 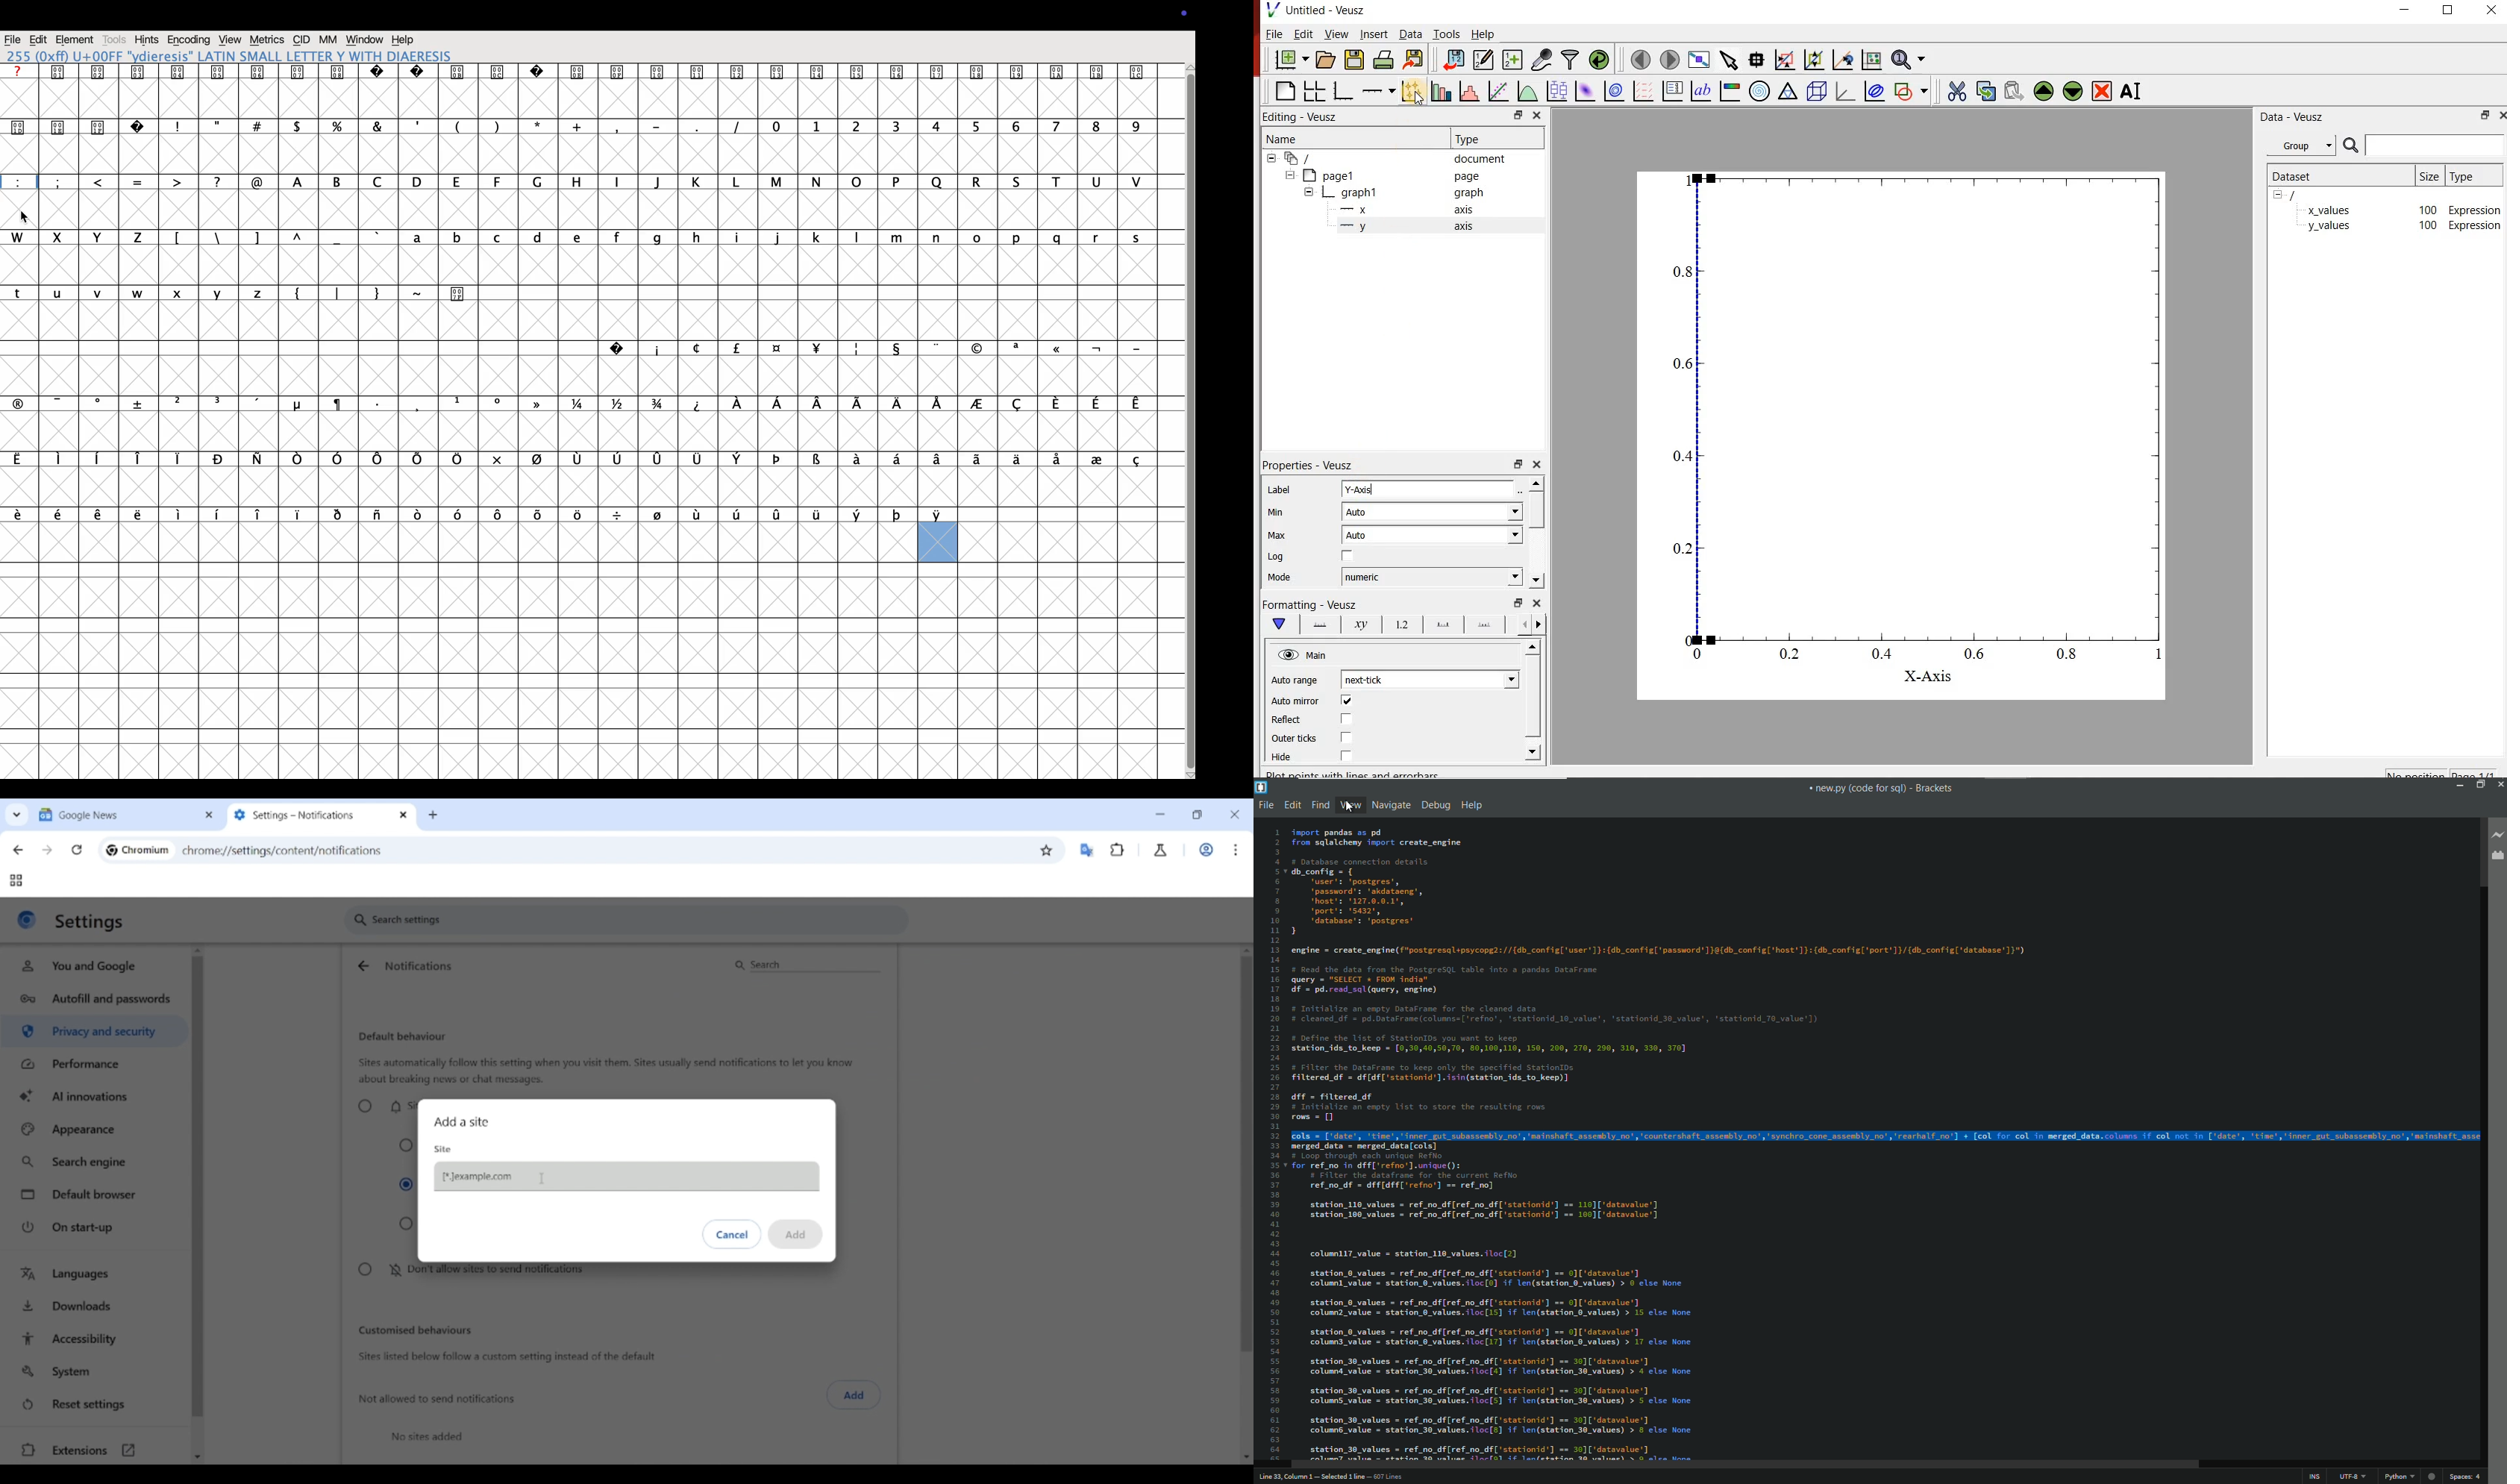 I want to click on edit menu, so click(x=1294, y=805).